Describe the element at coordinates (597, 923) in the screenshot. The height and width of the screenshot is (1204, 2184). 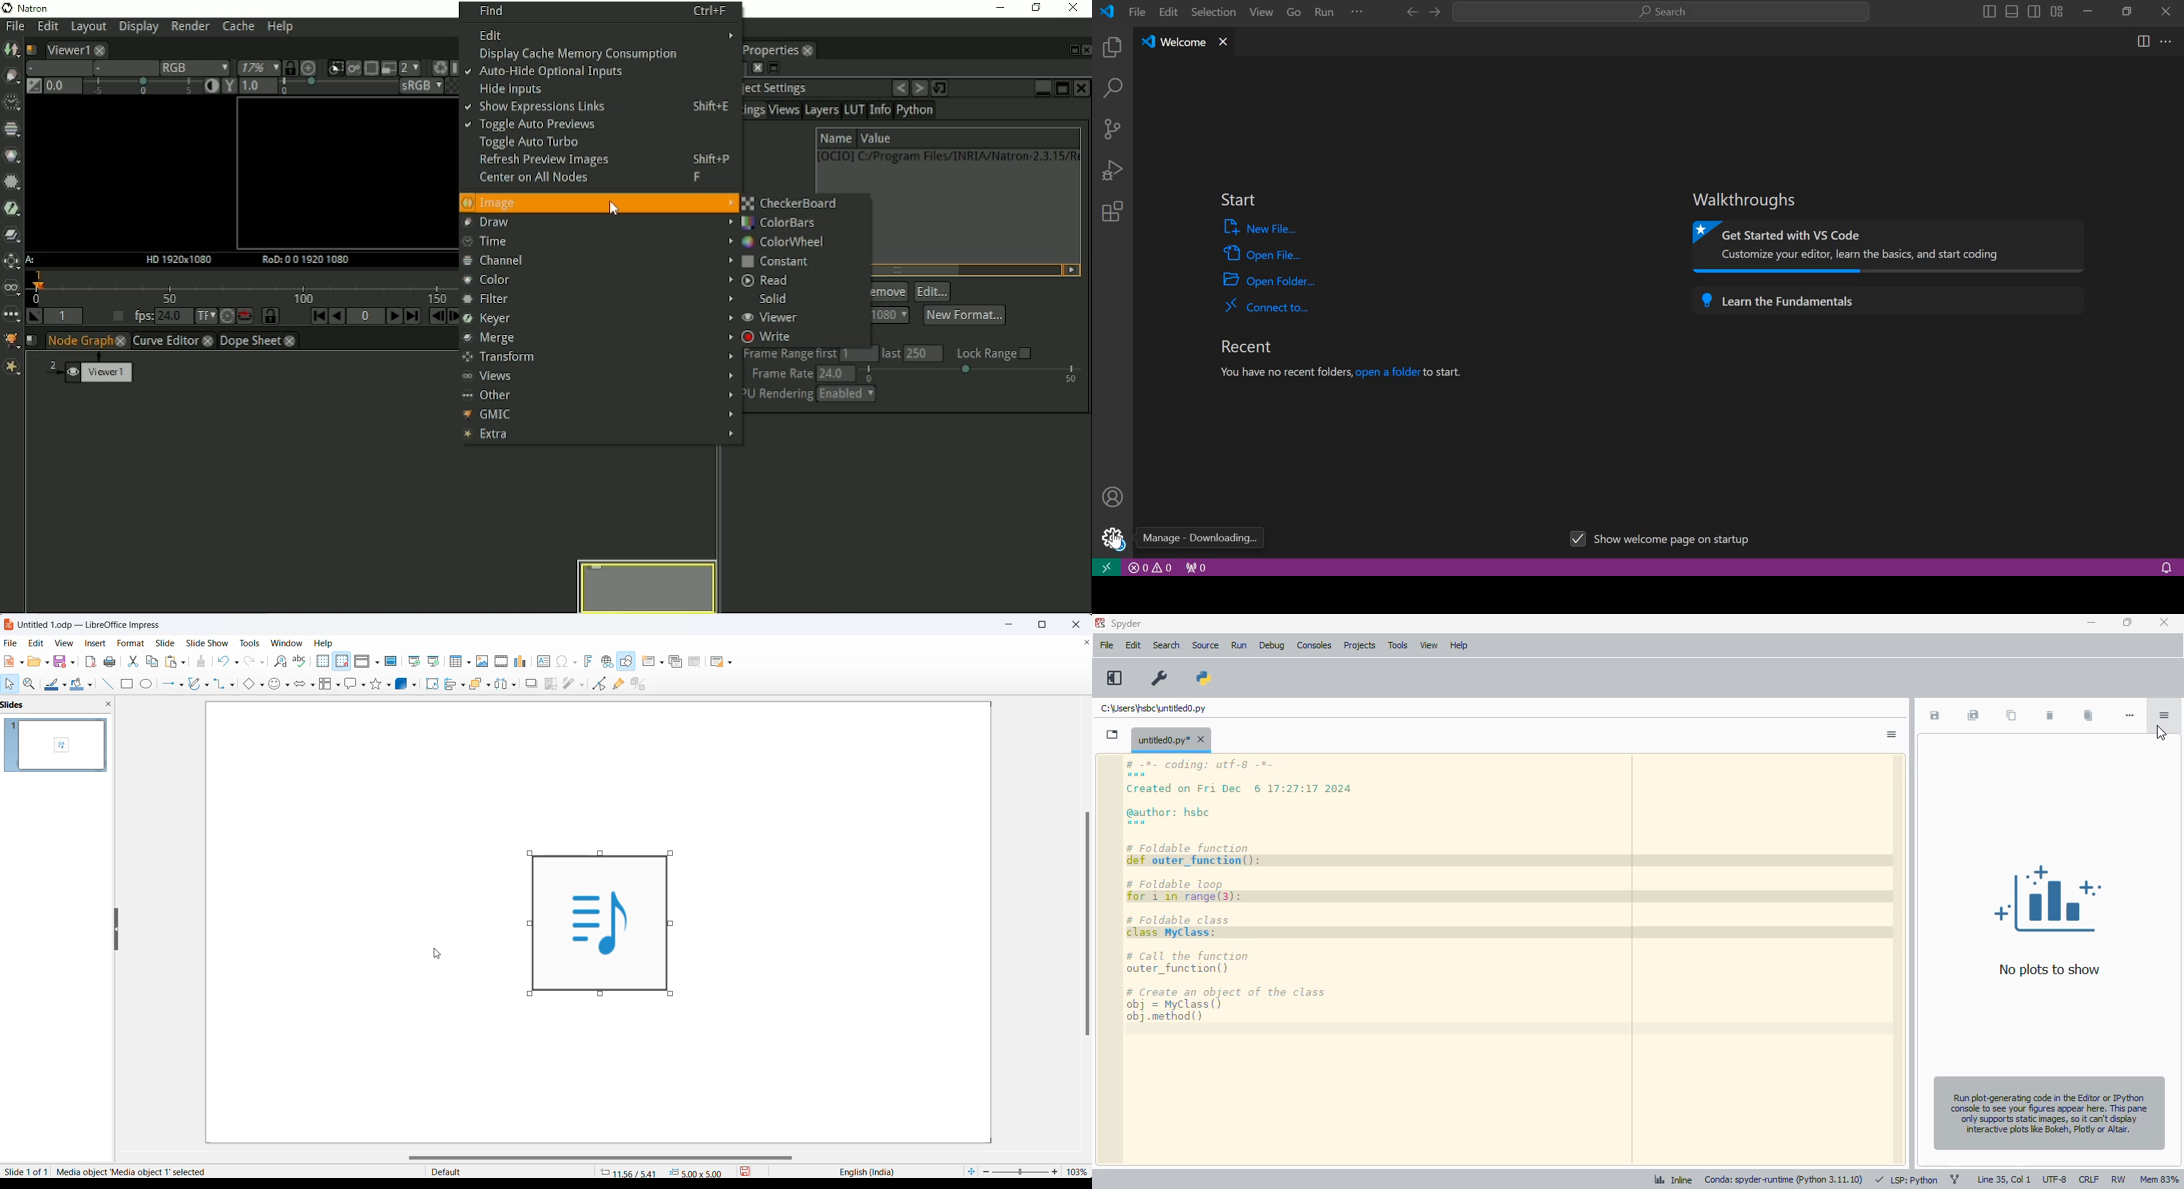
I see `audio file` at that location.